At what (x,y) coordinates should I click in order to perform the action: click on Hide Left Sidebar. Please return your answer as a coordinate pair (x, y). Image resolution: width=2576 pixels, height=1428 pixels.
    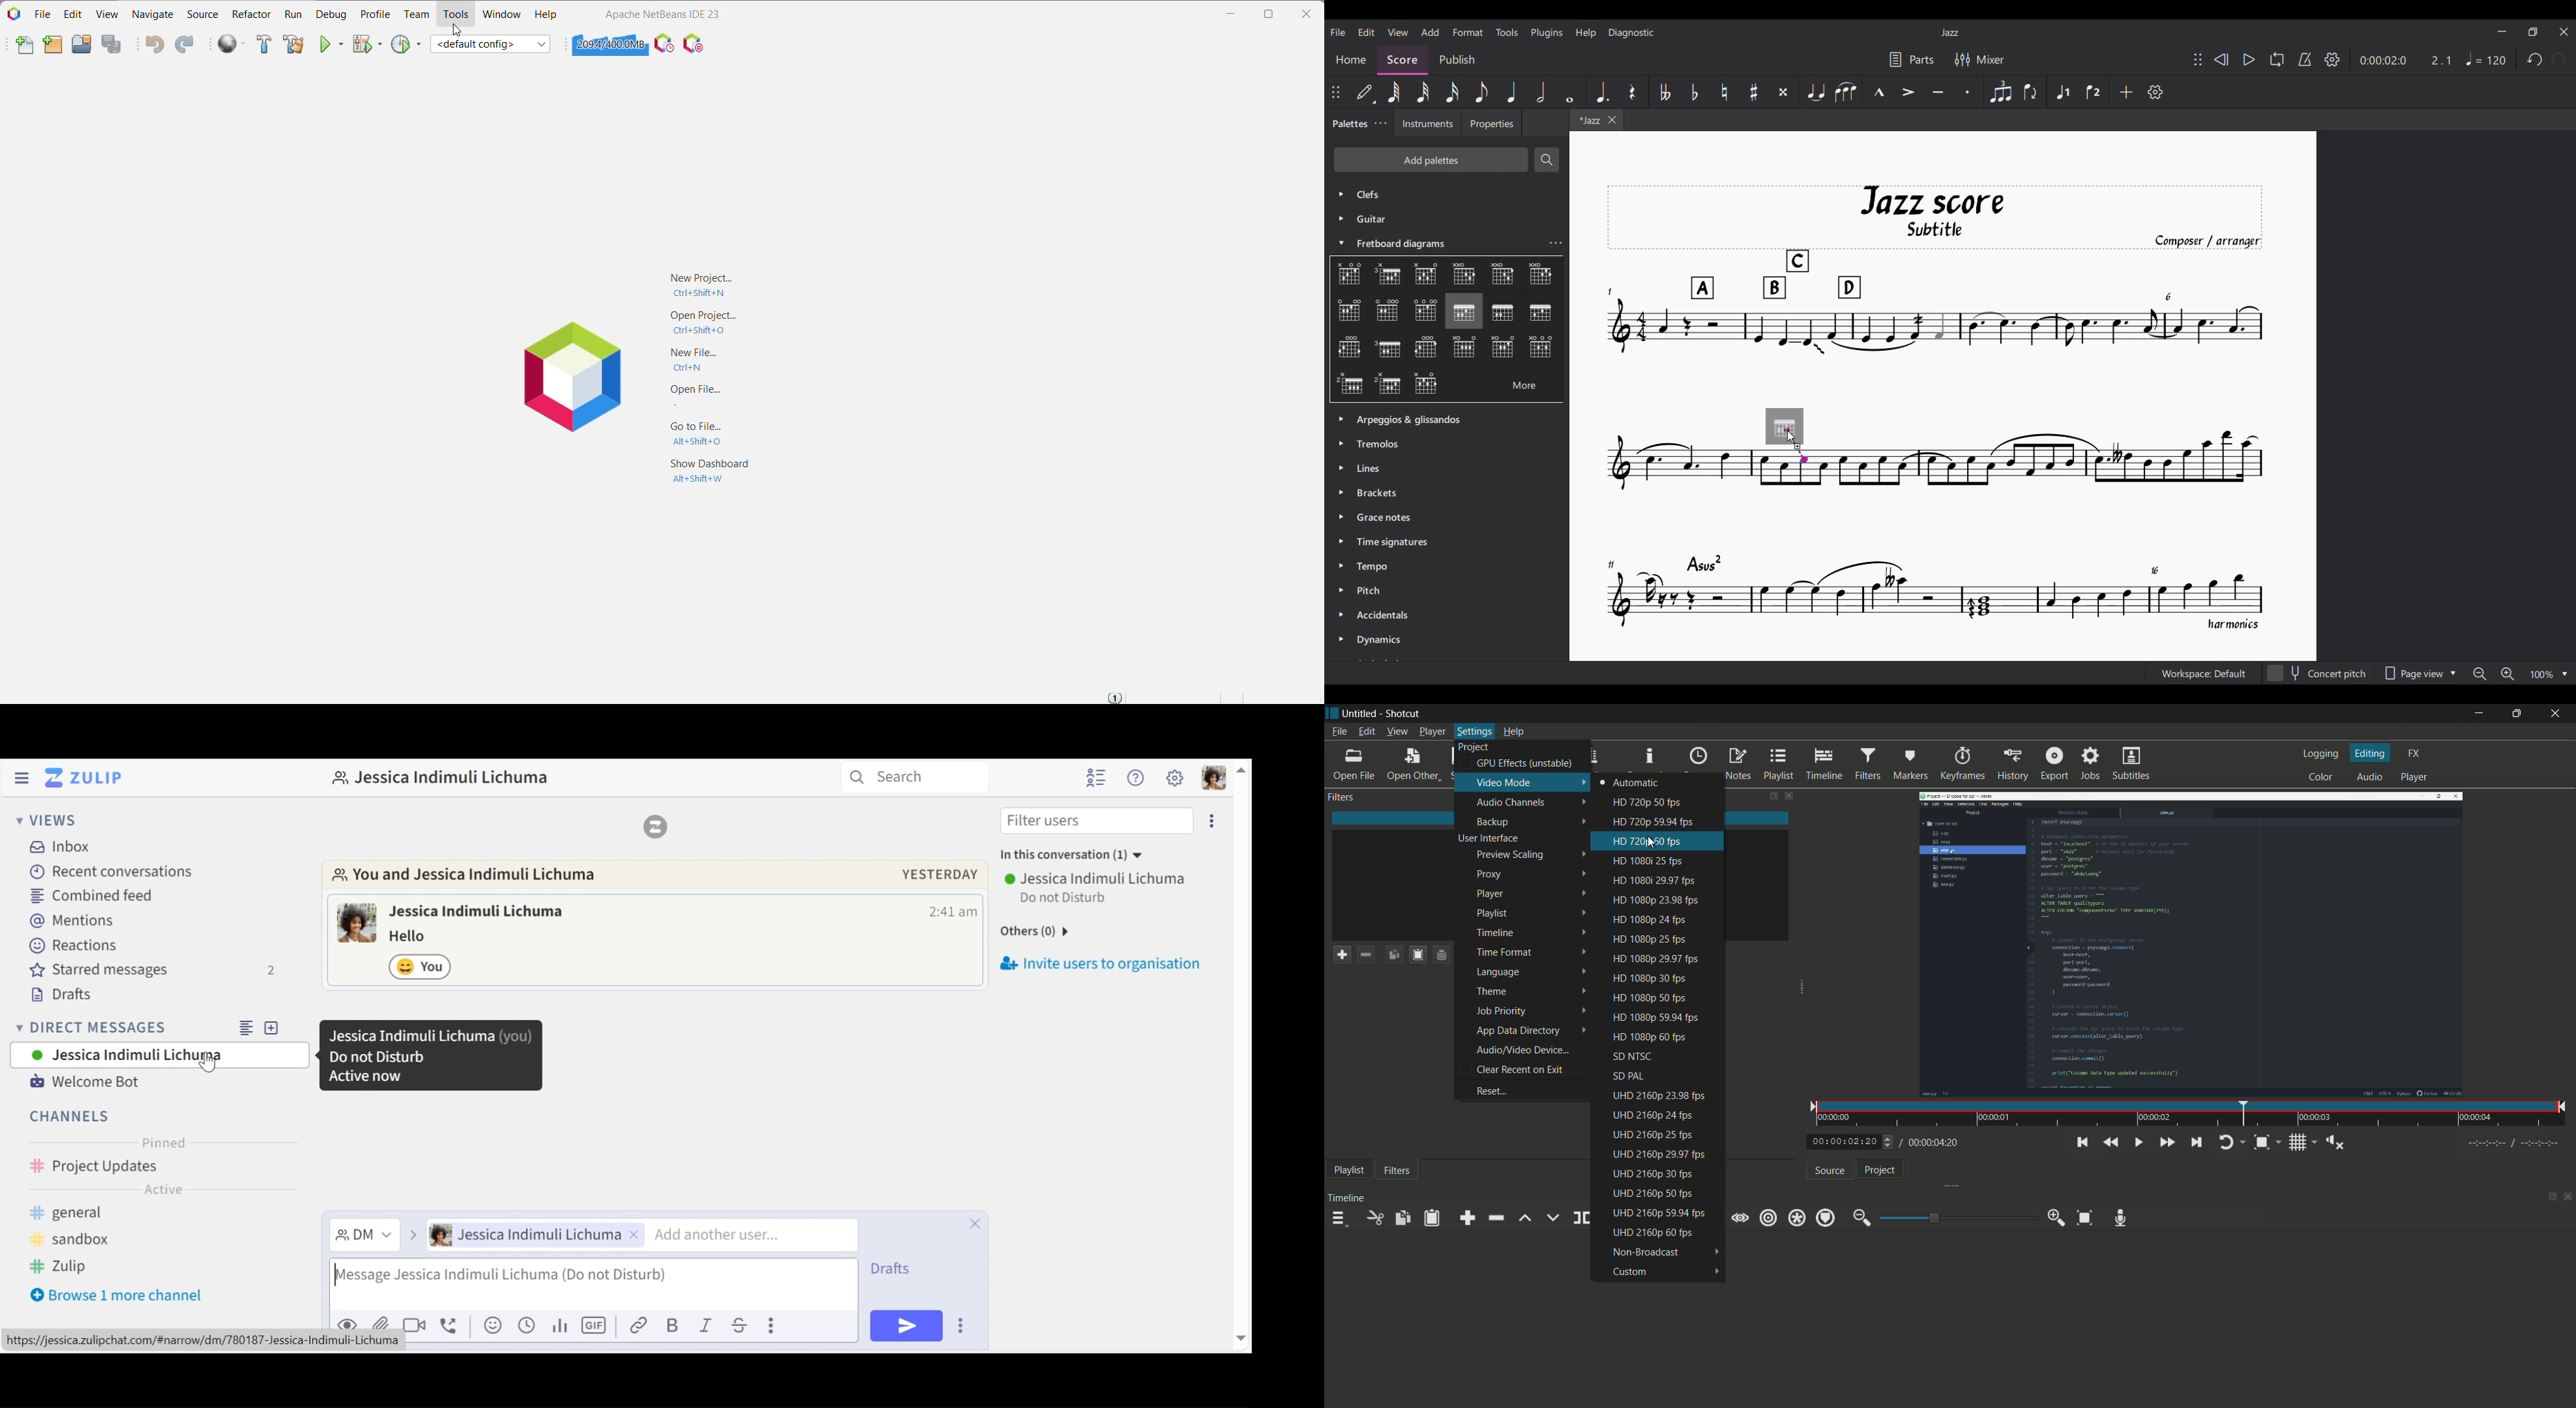
    Looking at the image, I should click on (21, 778).